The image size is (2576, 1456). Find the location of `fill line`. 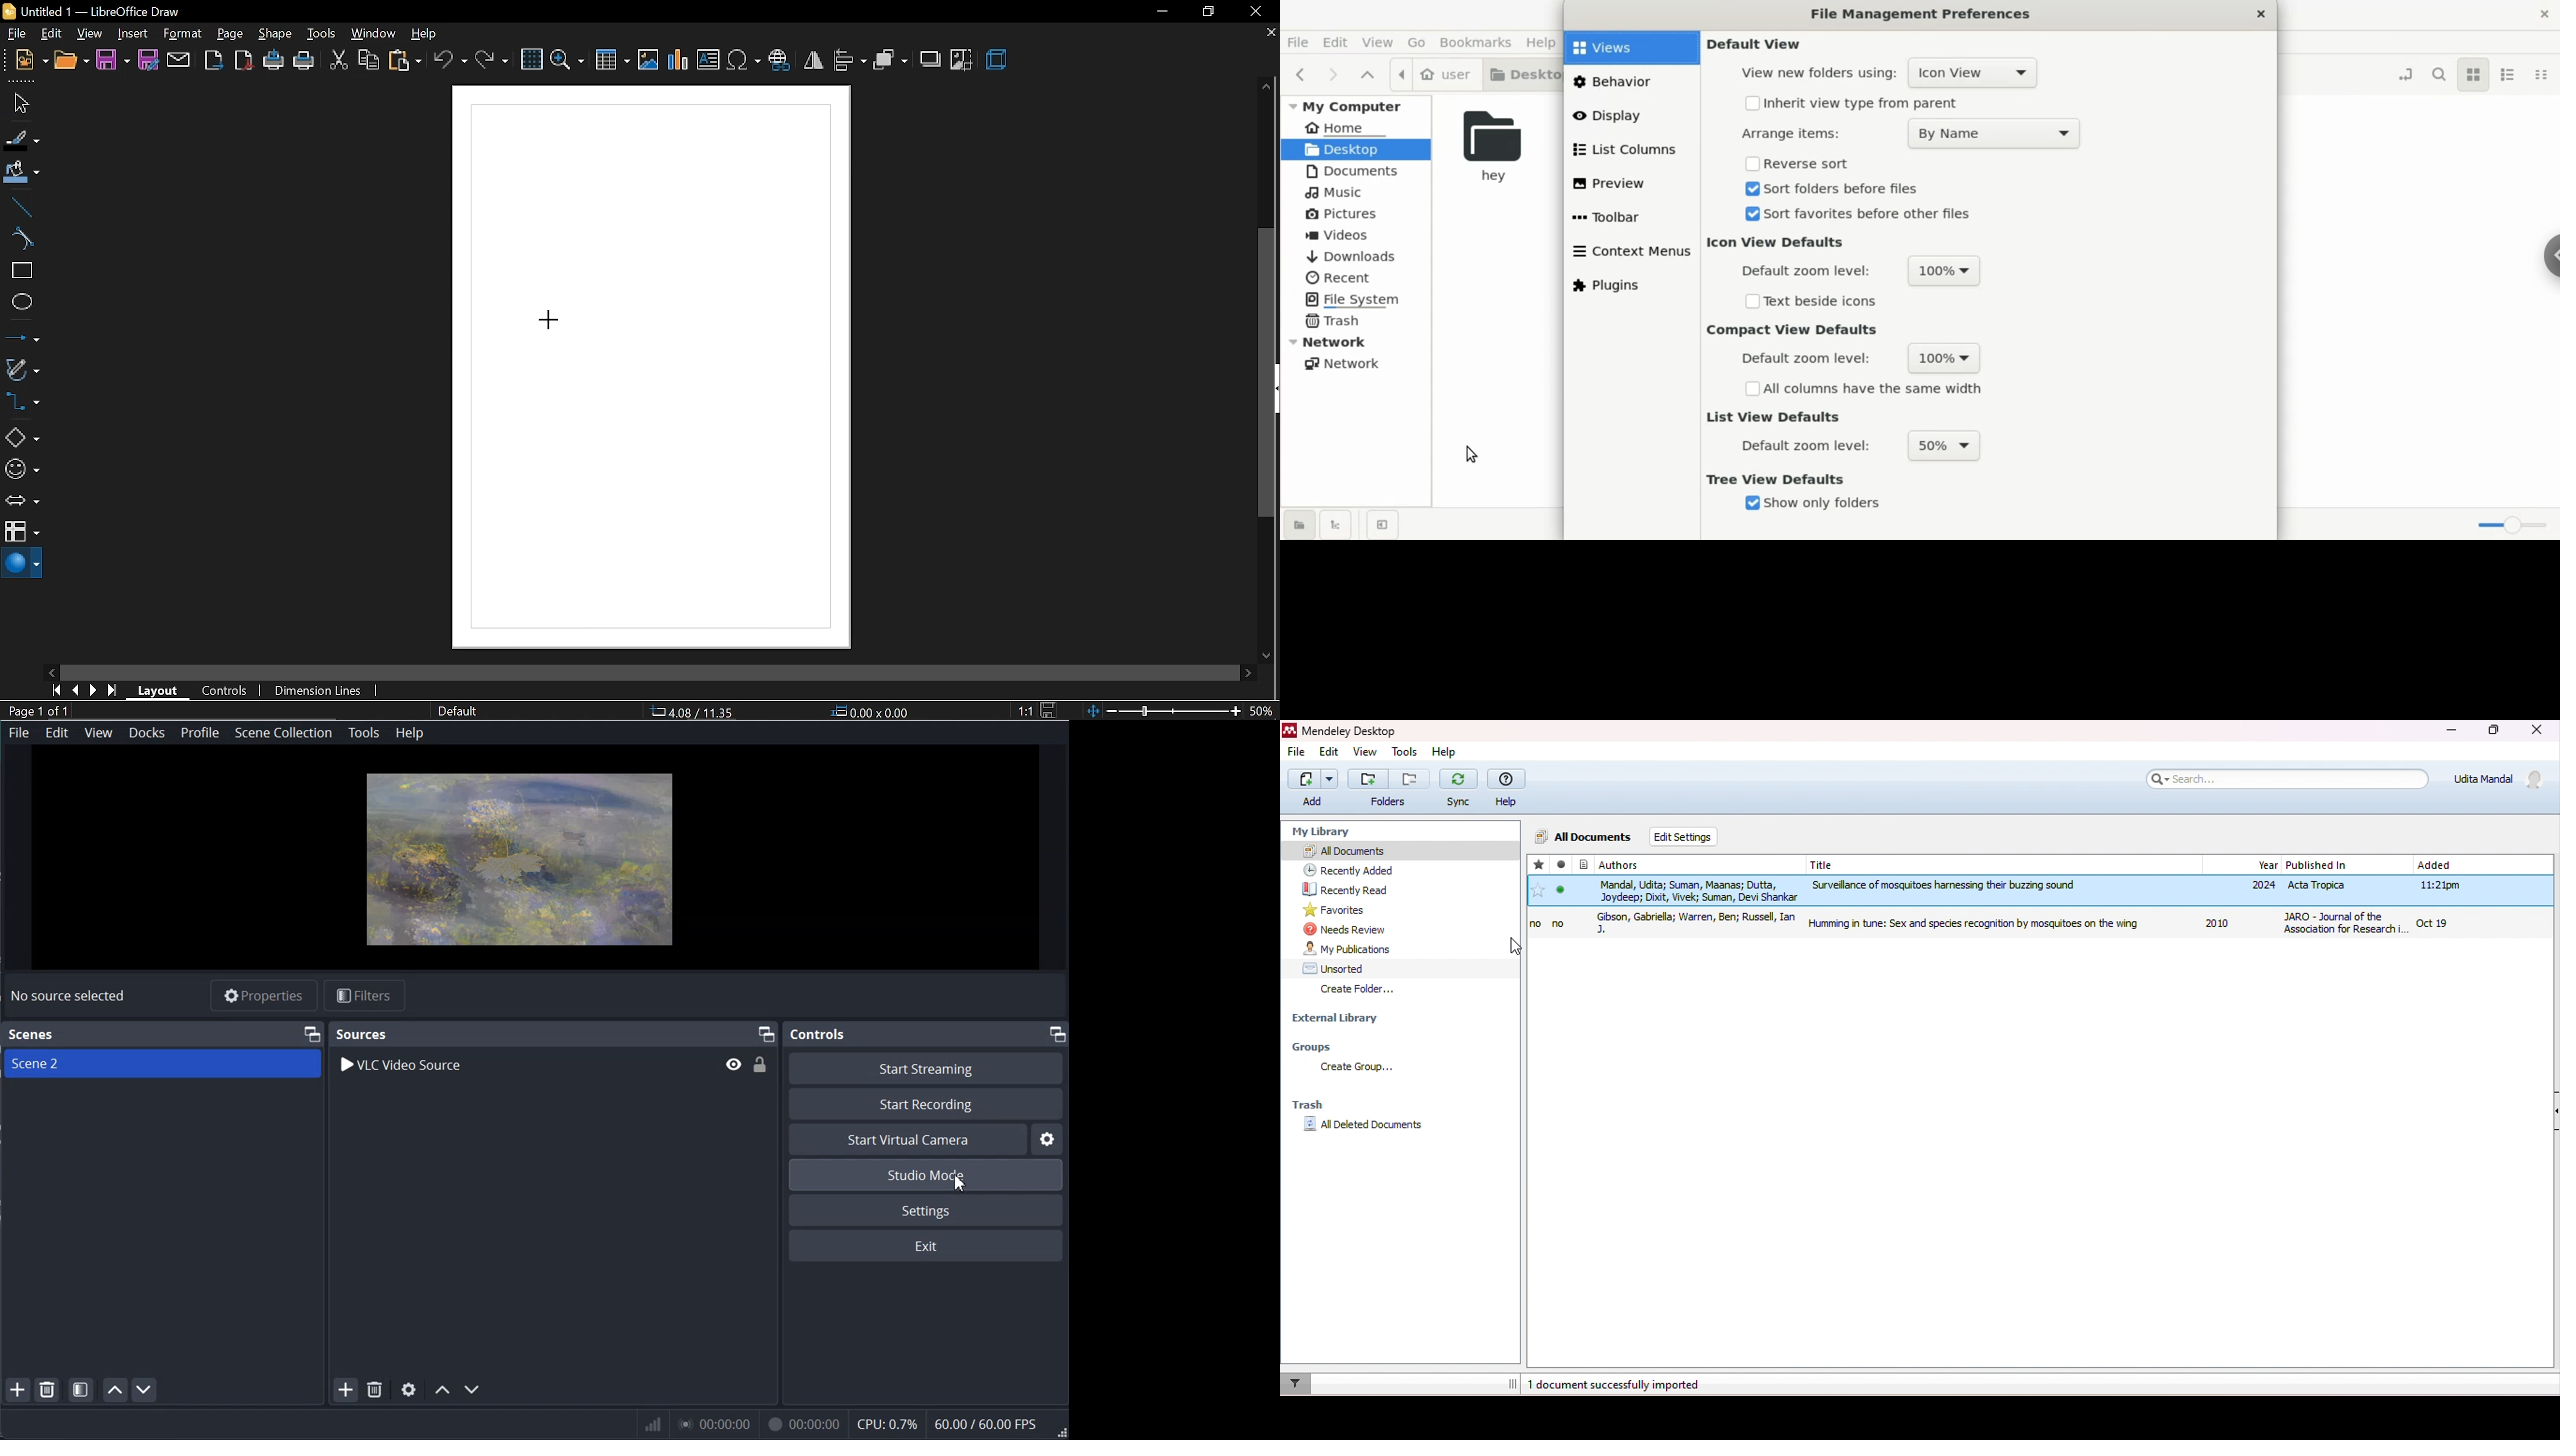

fill line is located at coordinates (22, 141).